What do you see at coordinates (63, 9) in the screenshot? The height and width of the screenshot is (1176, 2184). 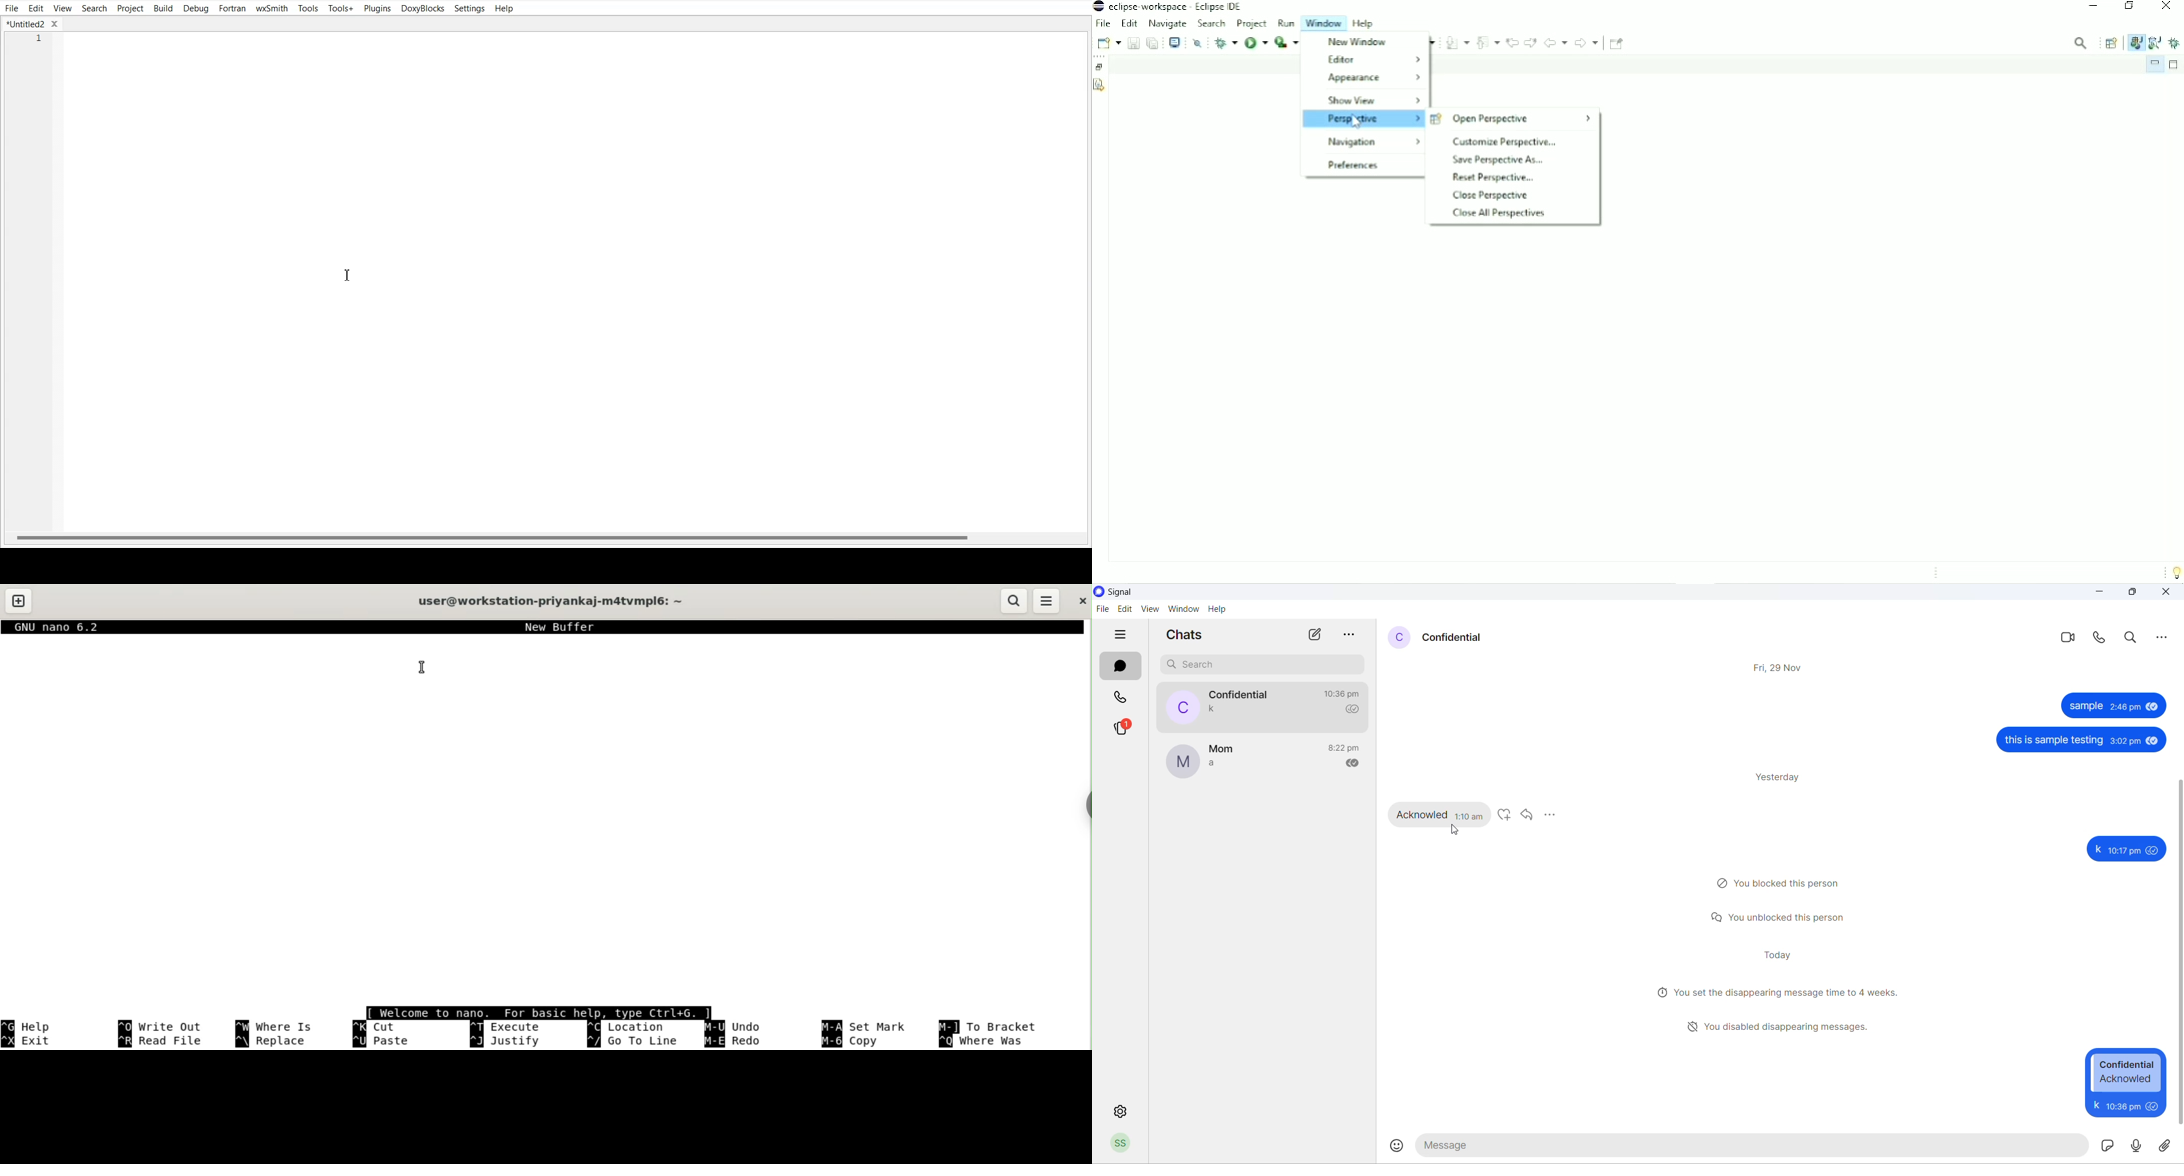 I see `View` at bounding box center [63, 9].